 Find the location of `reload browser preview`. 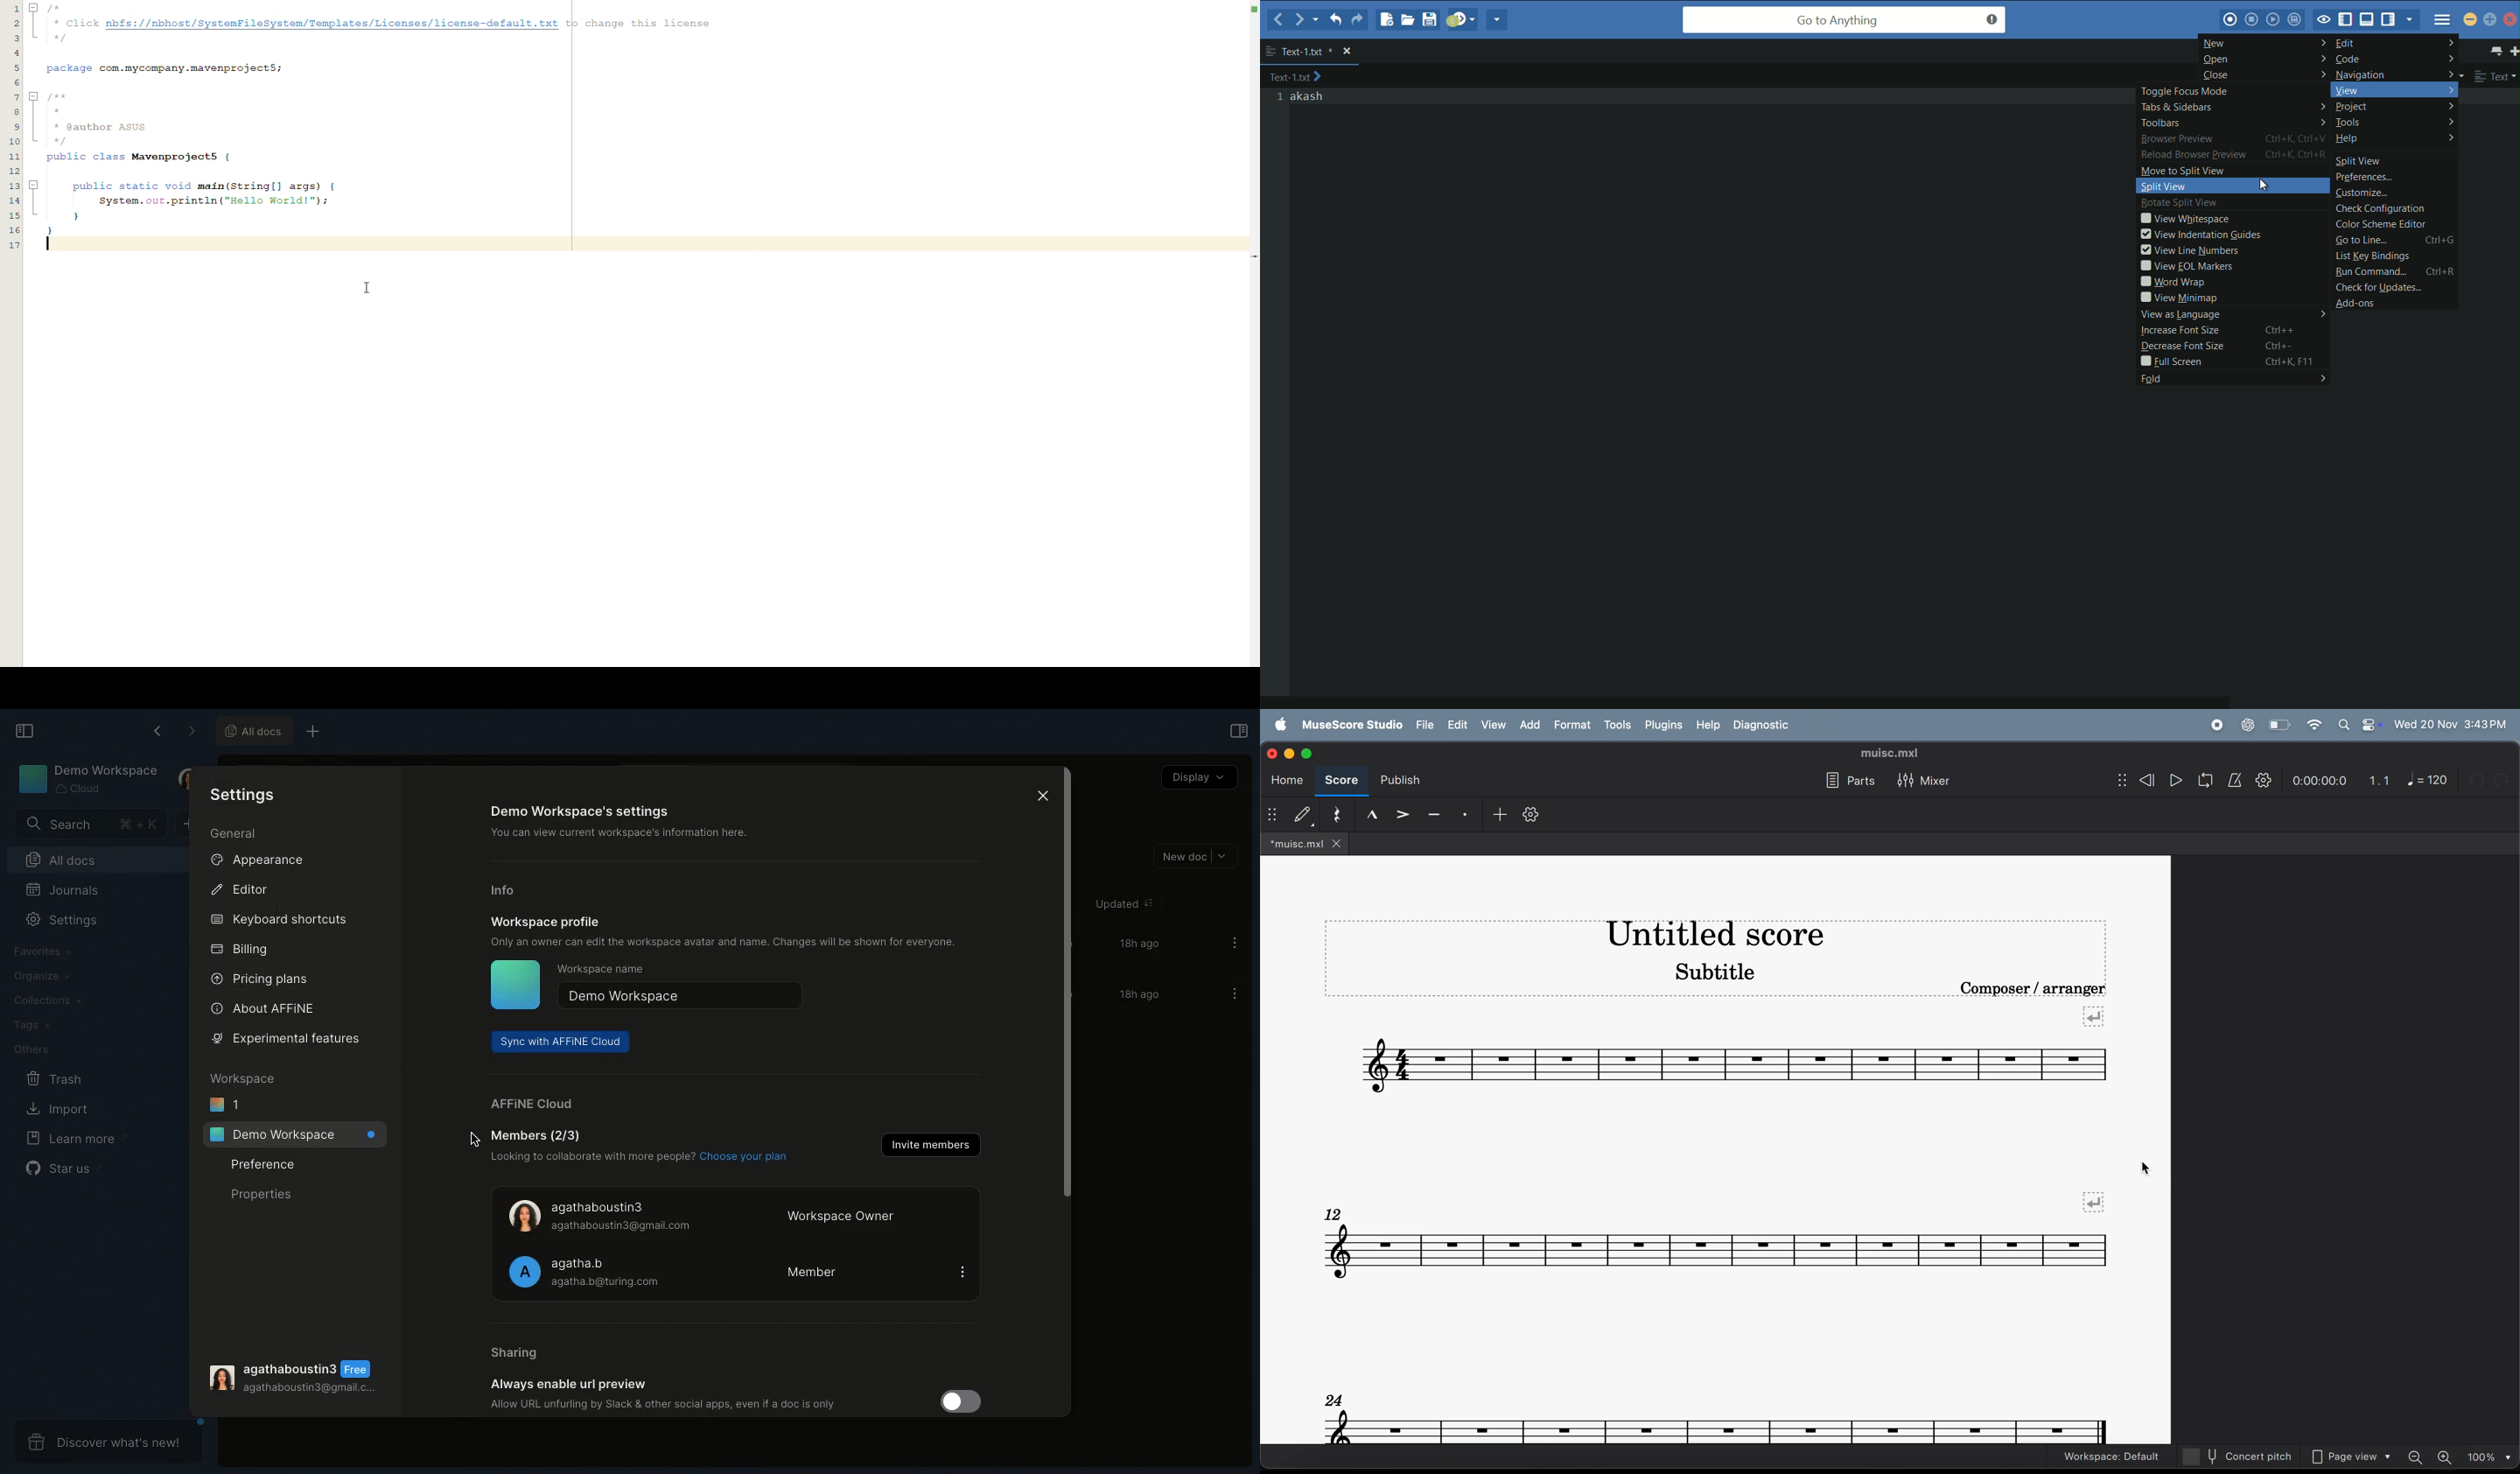

reload browser preview is located at coordinates (2233, 155).